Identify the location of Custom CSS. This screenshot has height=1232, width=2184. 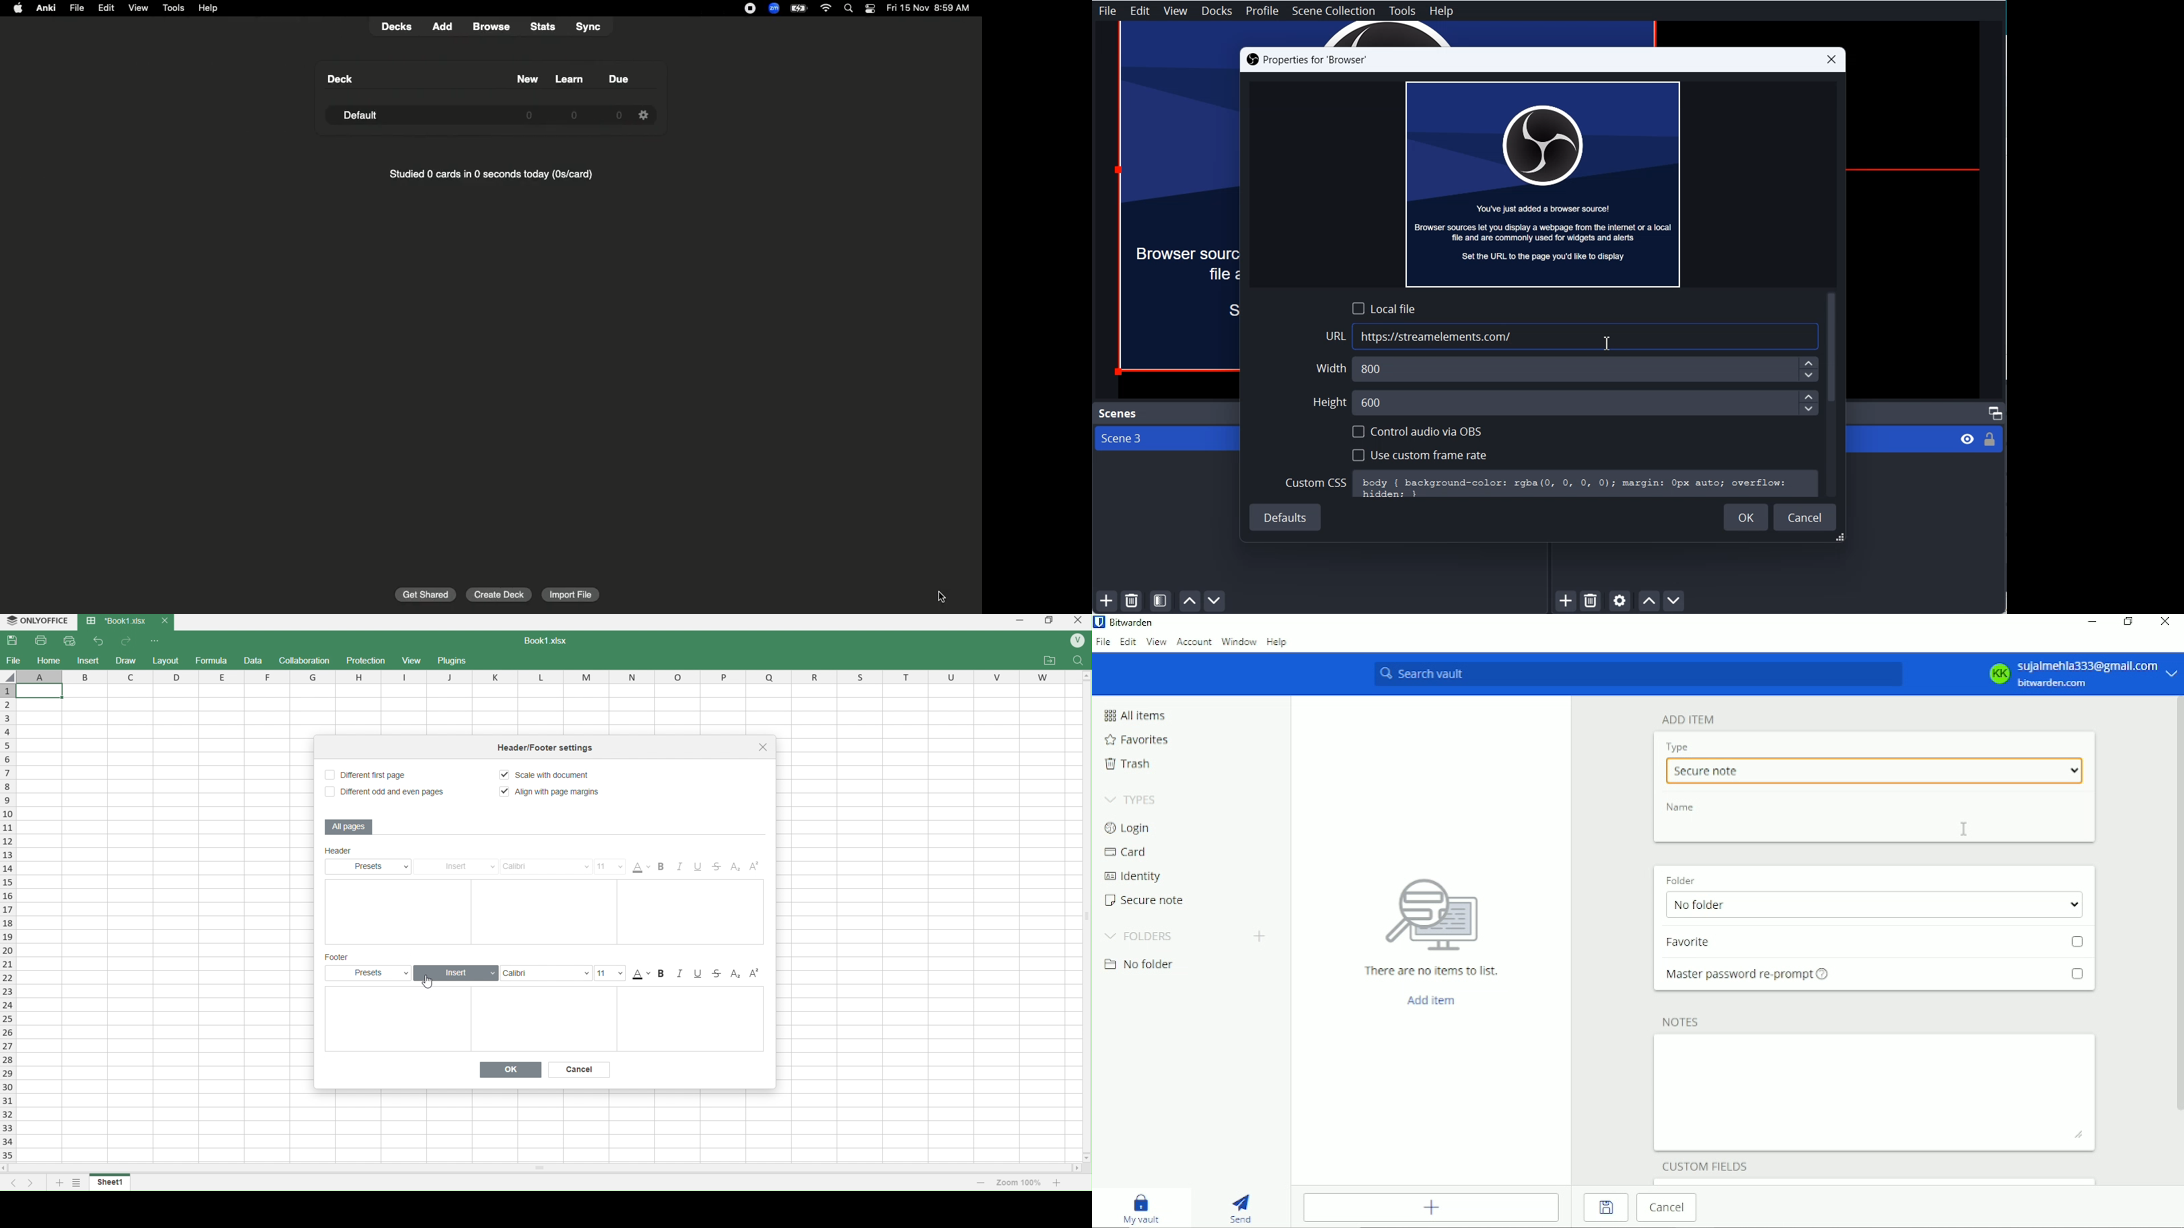
(1551, 484).